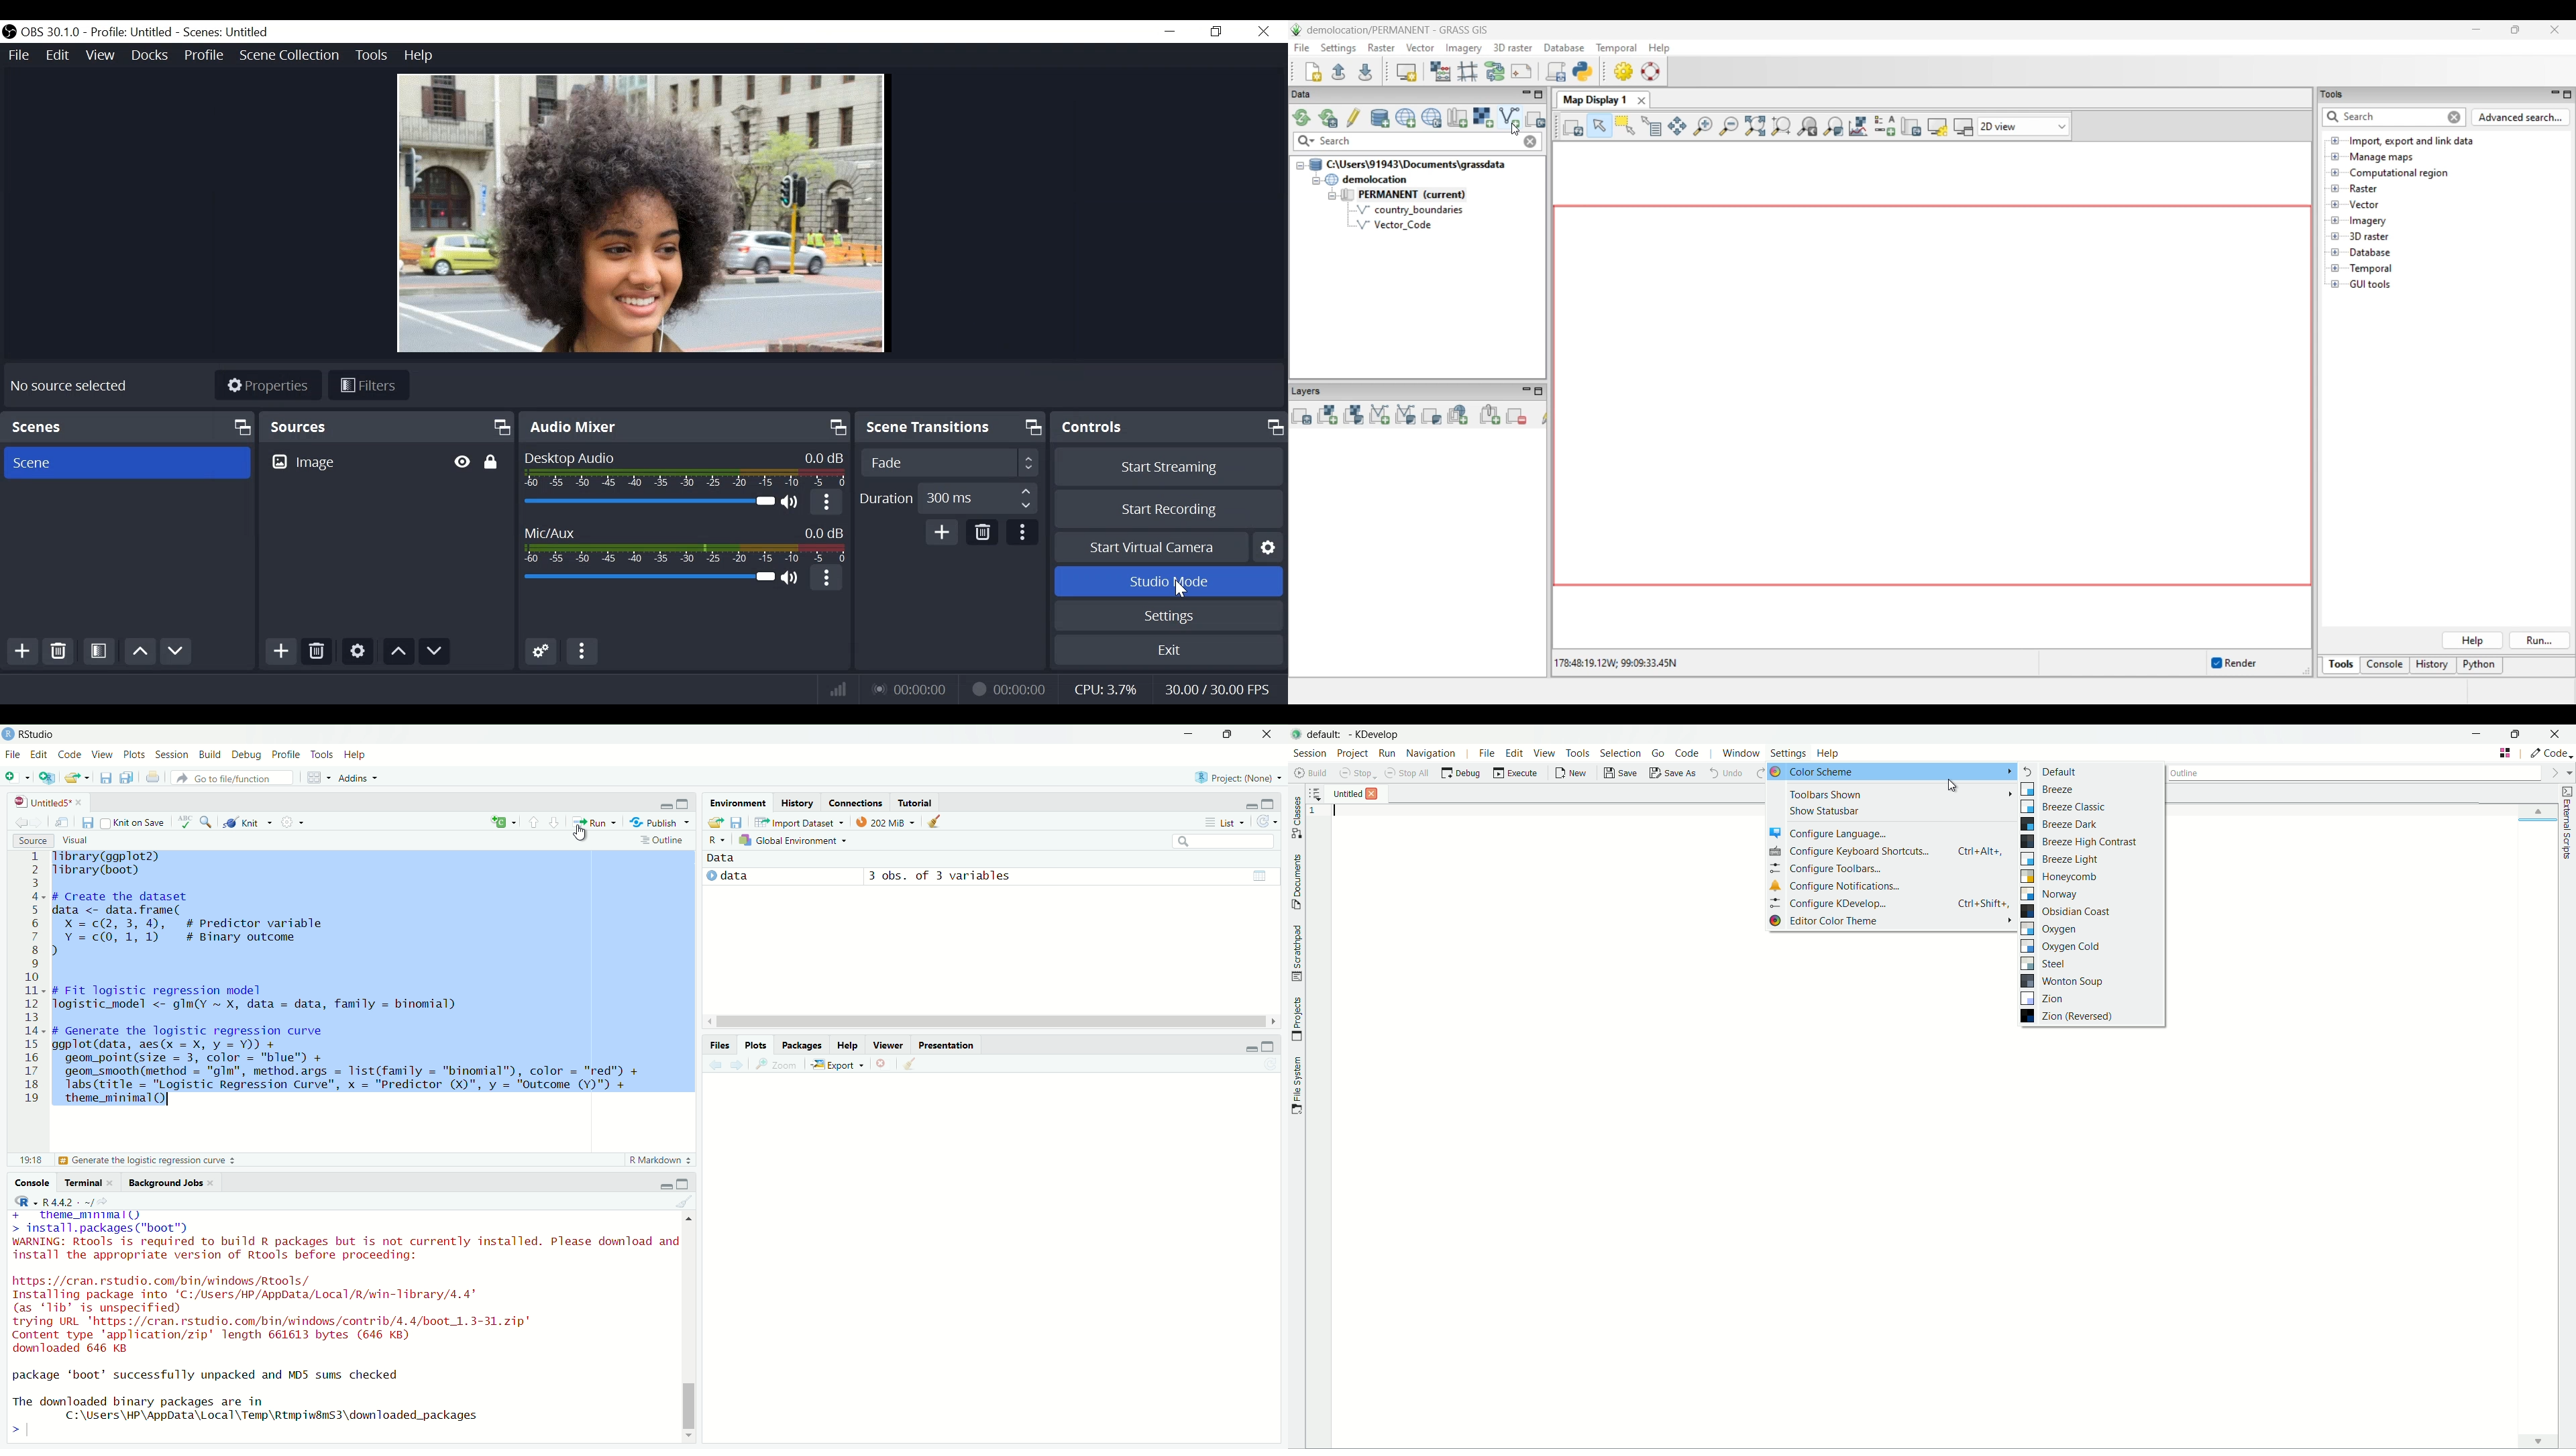 This screenshot has width=2576, height=1456. I want to click on Publish, so click(659, 822).